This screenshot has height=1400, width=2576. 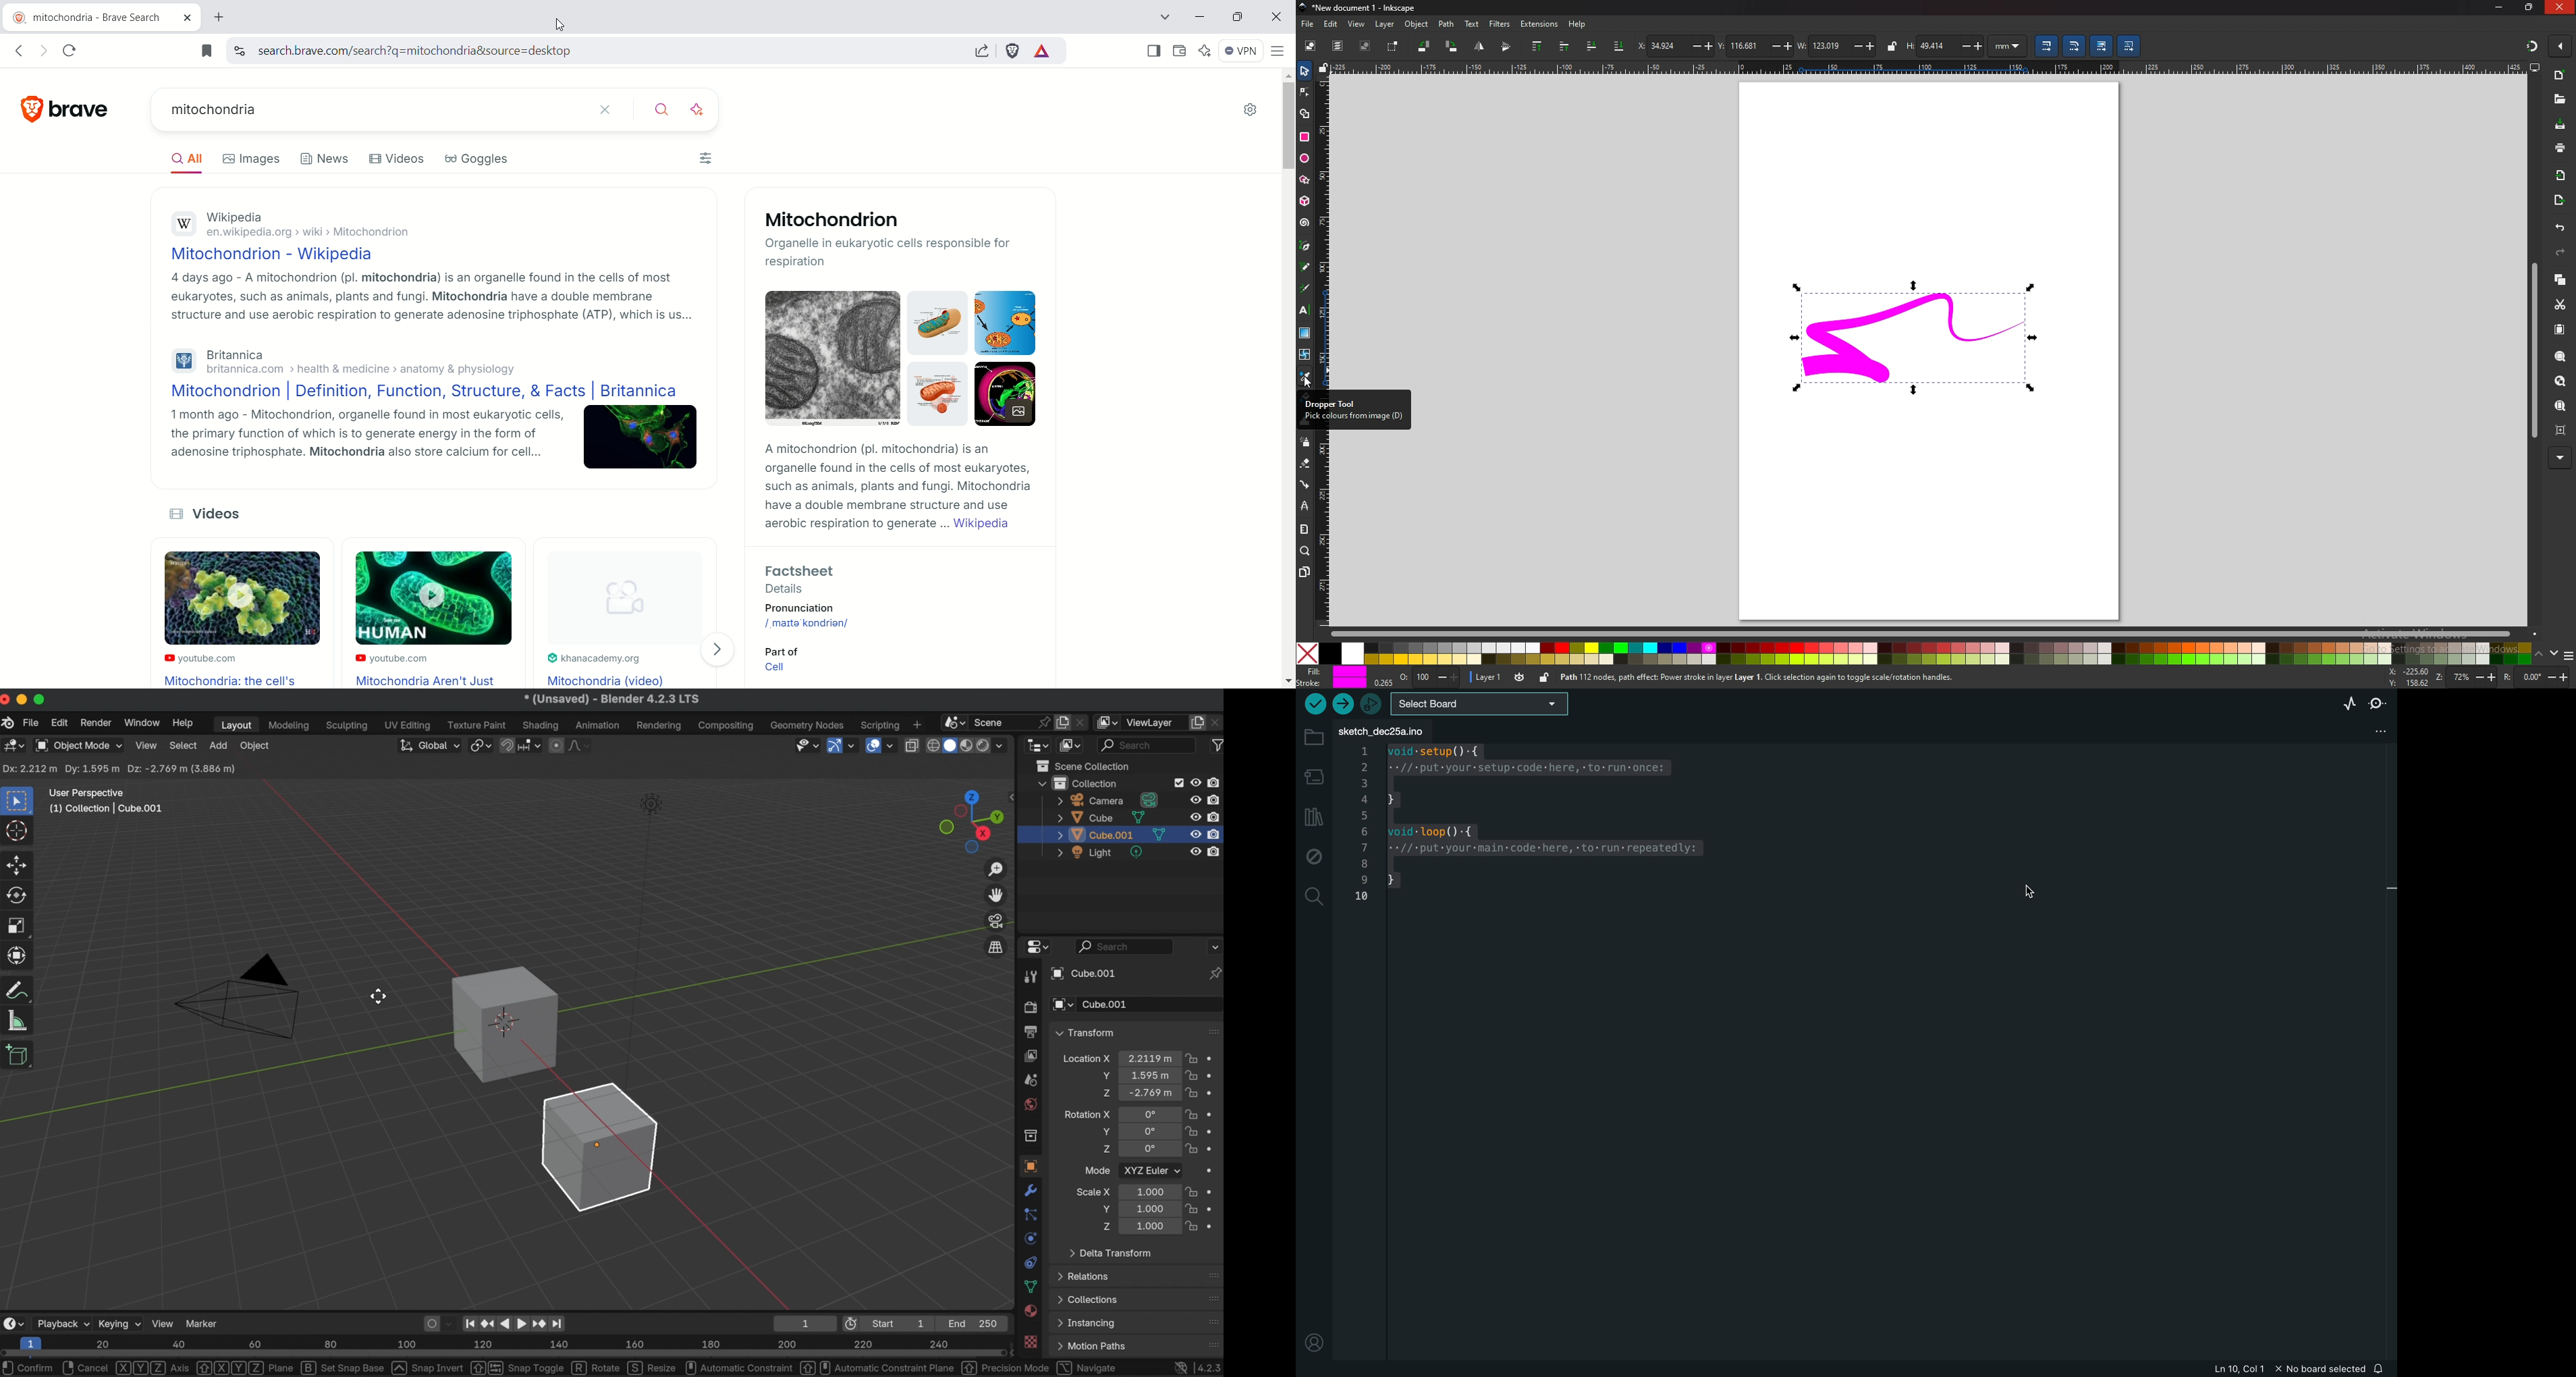 I want to click on drag handles, so click(x=1211, y=1299).